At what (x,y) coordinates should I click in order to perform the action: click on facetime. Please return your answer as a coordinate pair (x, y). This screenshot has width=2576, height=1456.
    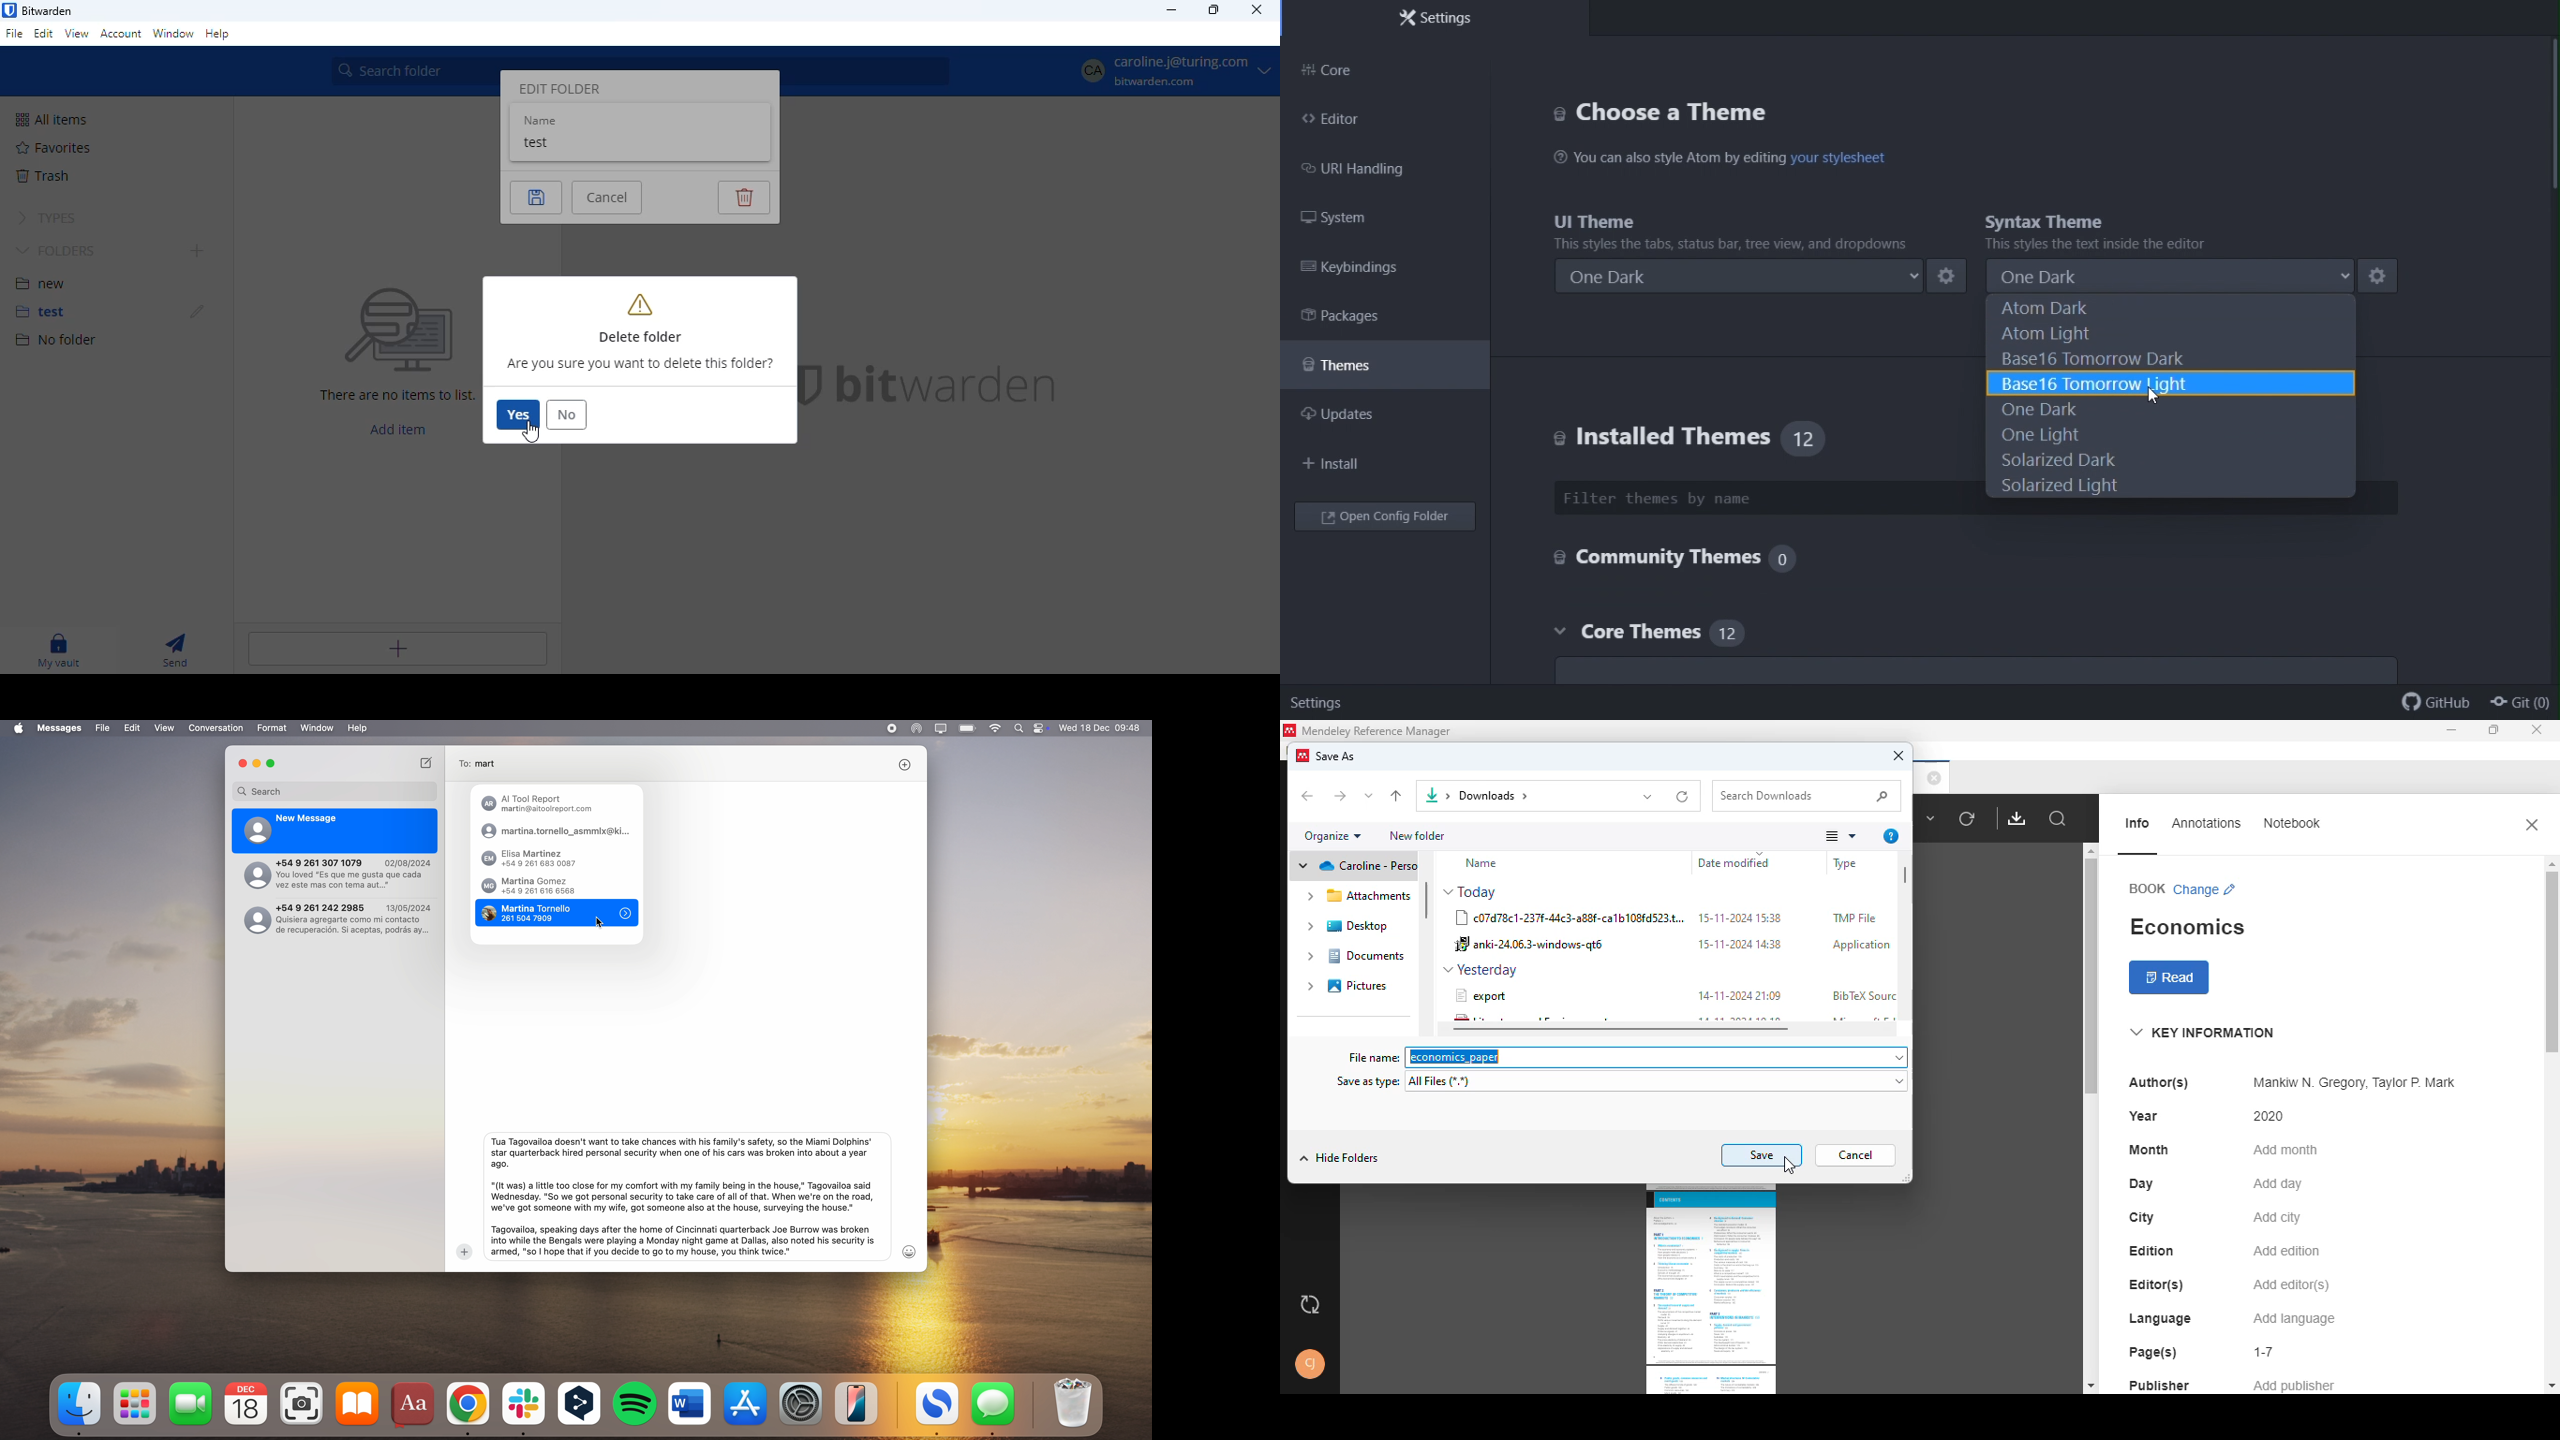
    Looking at the image, I should click on (191, 1403).